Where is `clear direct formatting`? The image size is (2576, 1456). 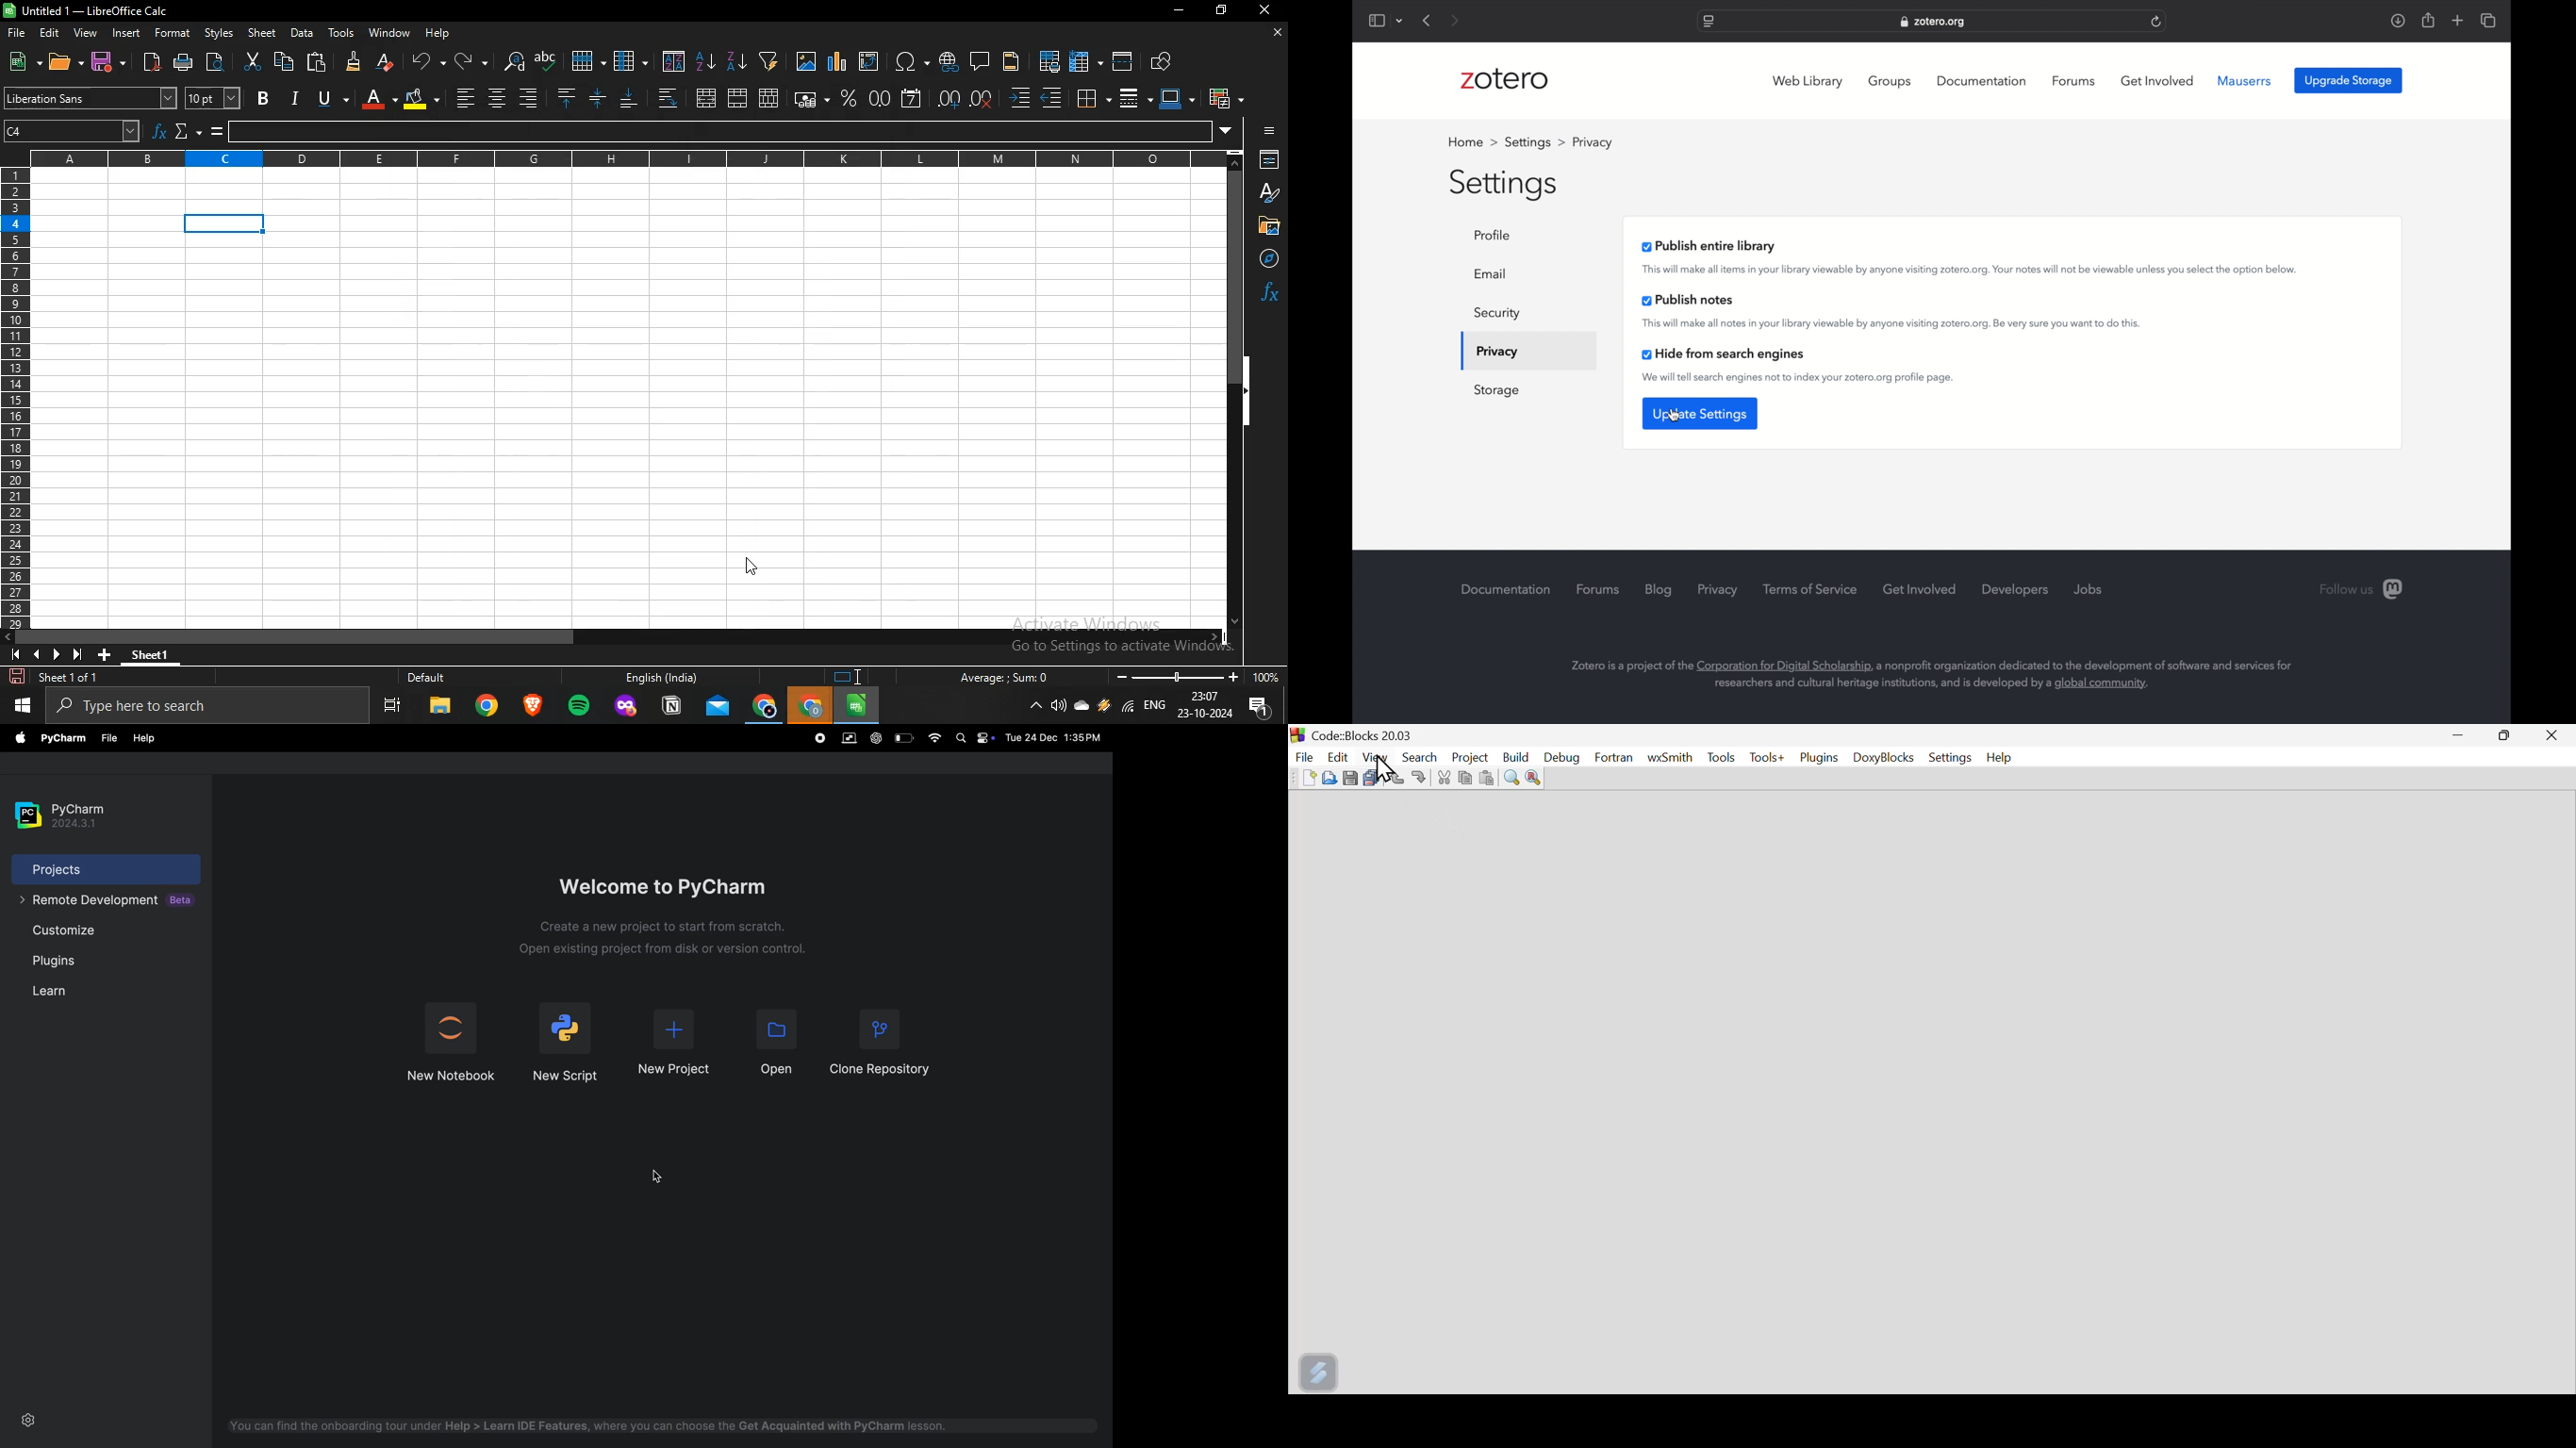
clear direct formatting is located at coordinates (386, 61).